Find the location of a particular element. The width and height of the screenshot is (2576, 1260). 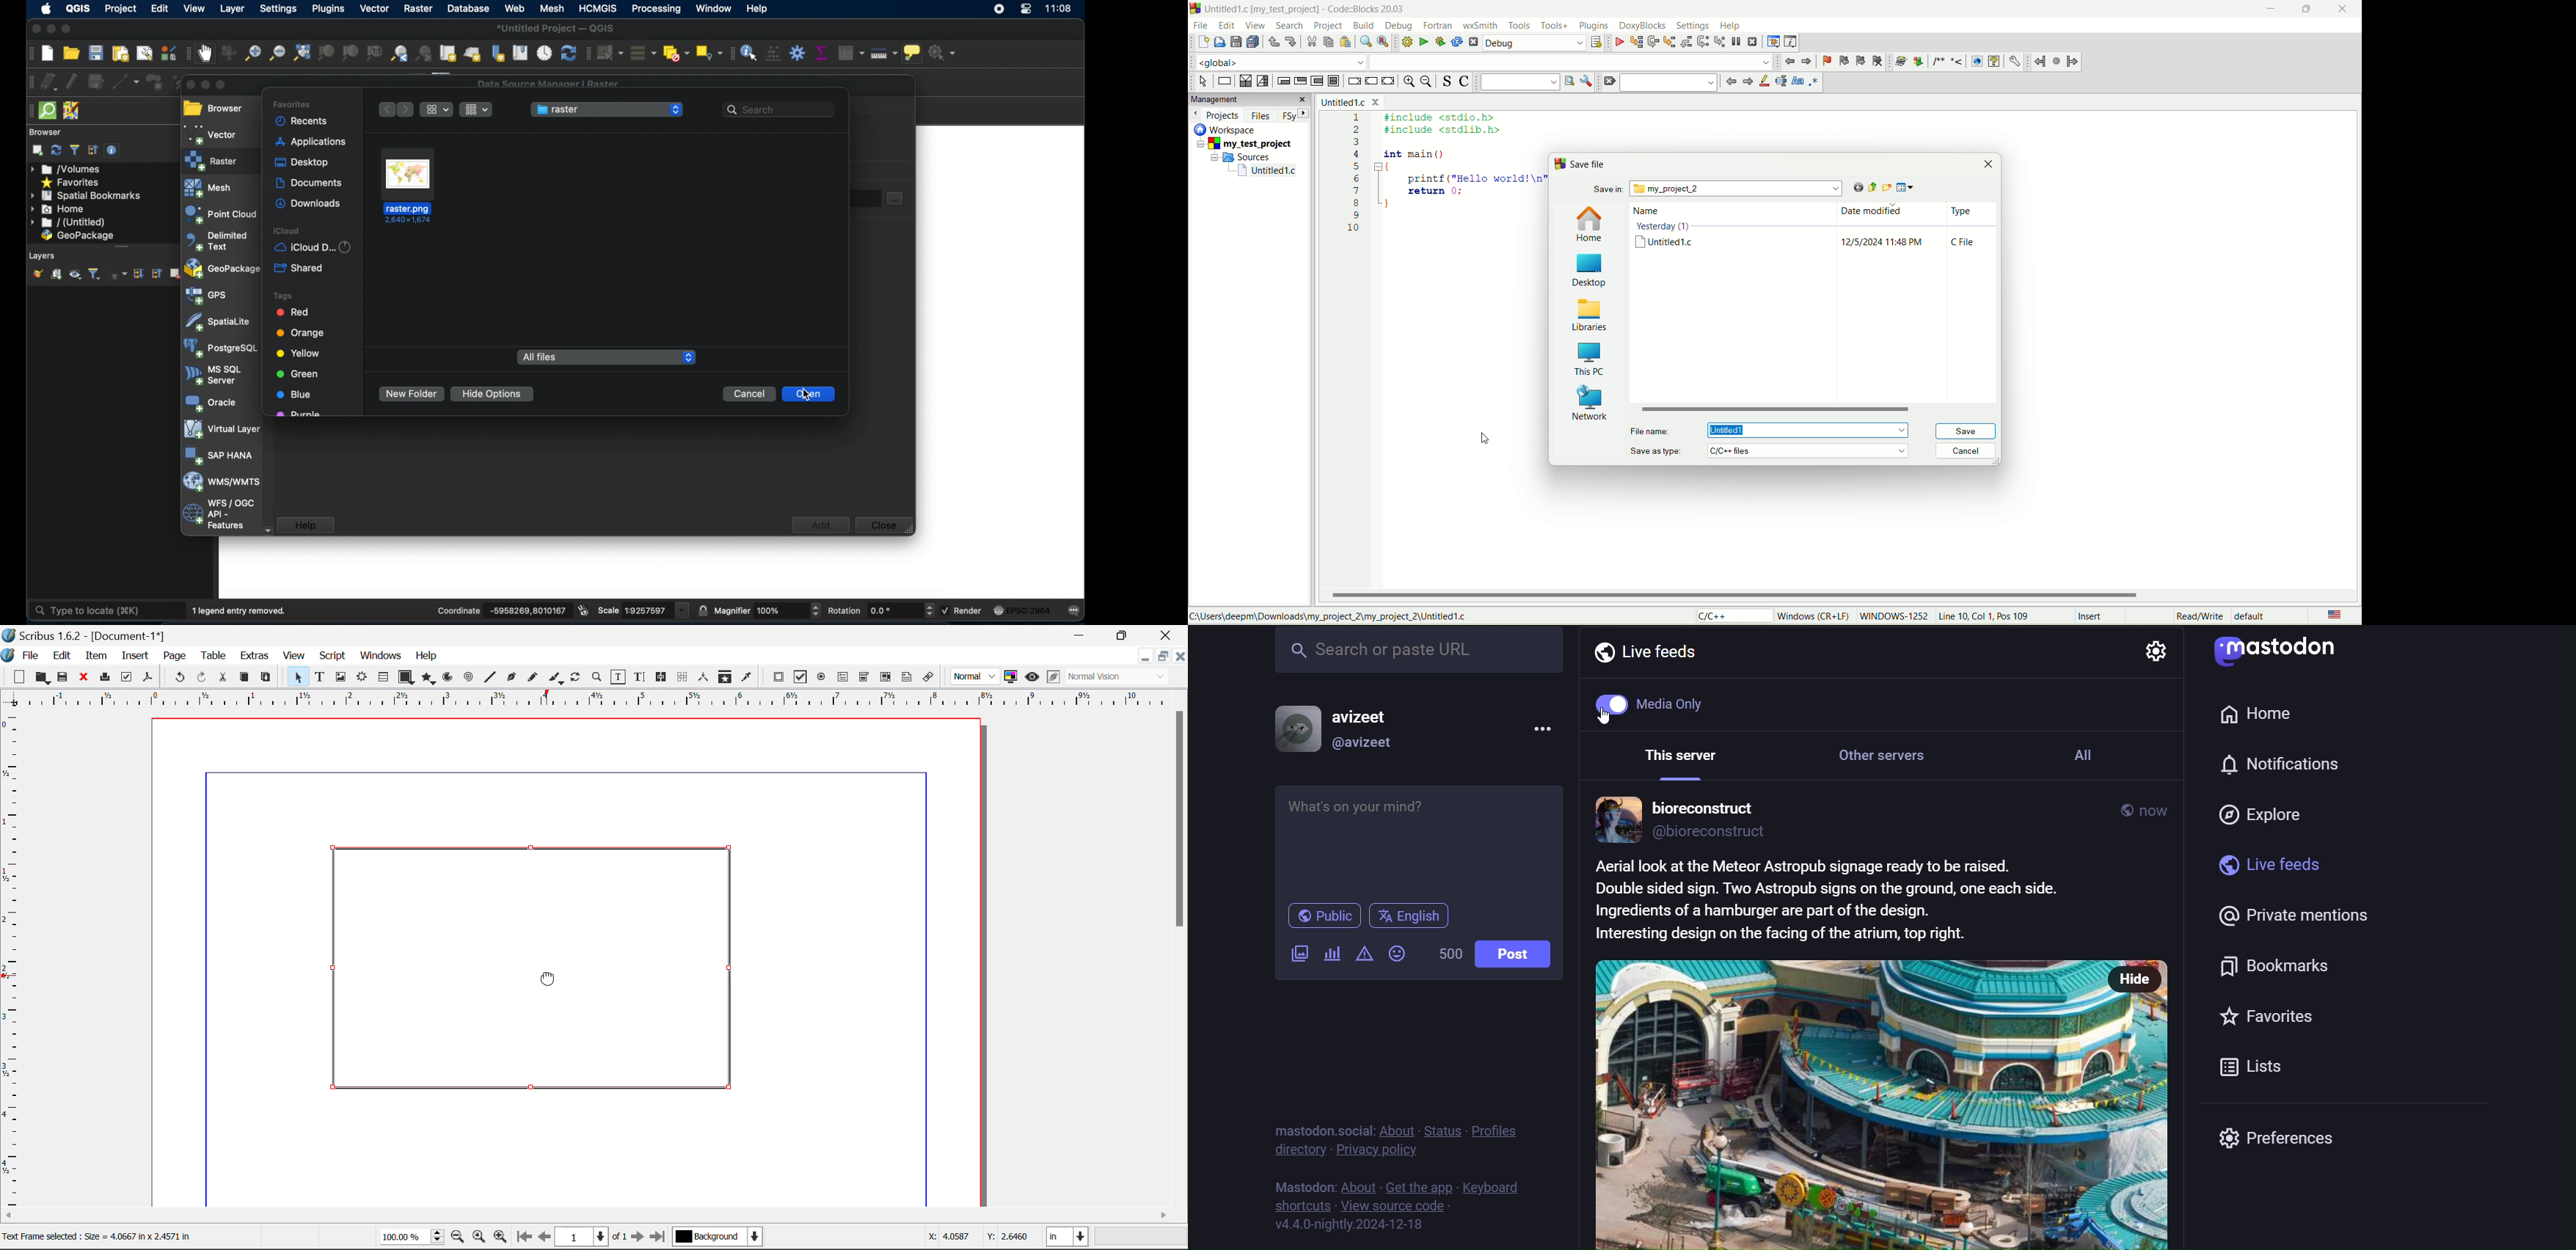

help is located at coordinates (308, 525).